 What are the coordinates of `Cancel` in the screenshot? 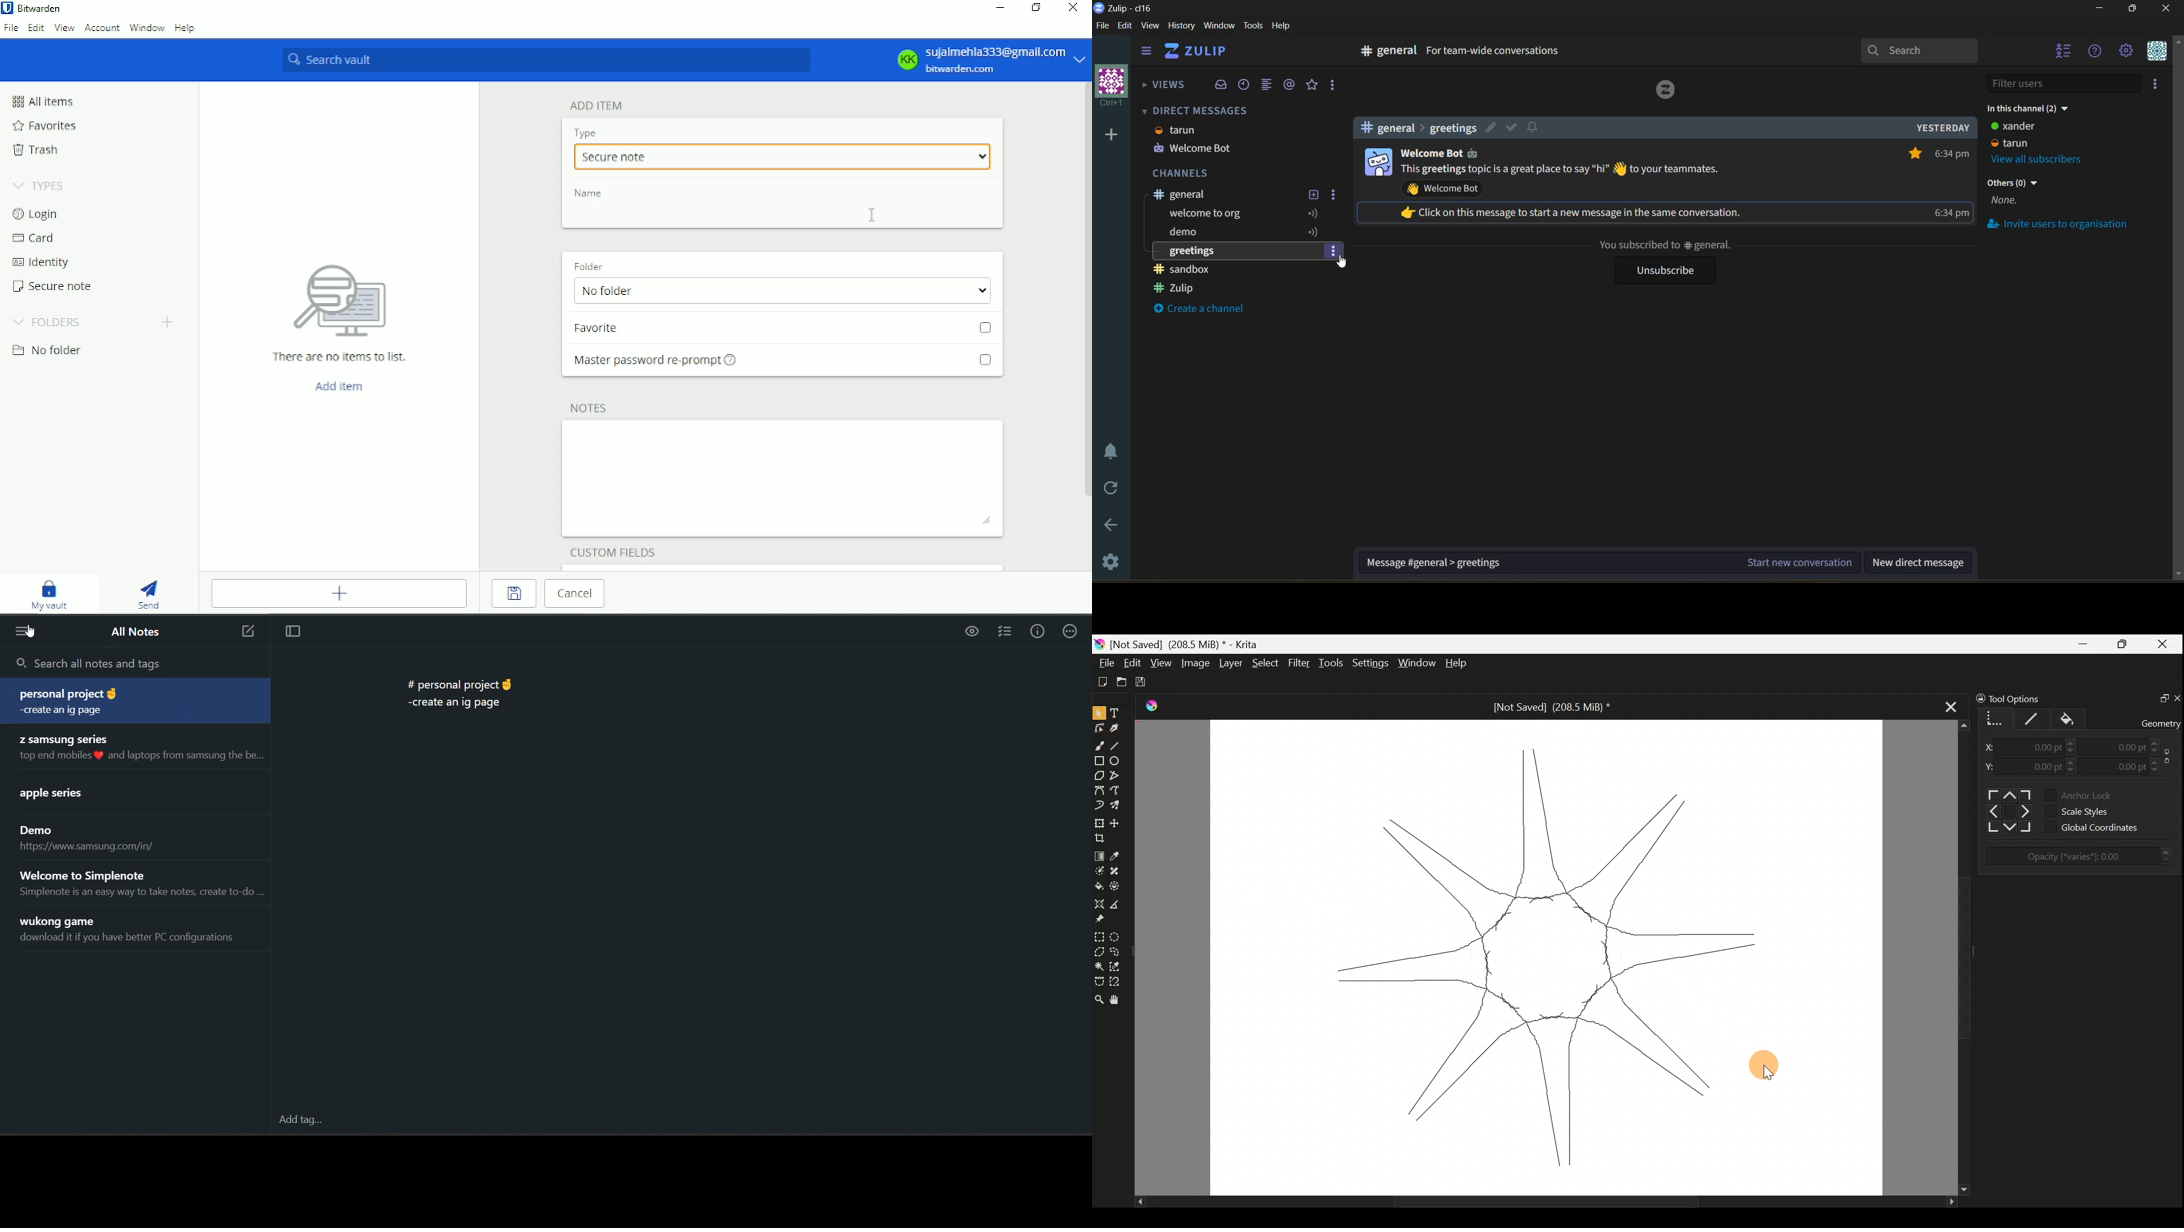 It's located at (578, 594).